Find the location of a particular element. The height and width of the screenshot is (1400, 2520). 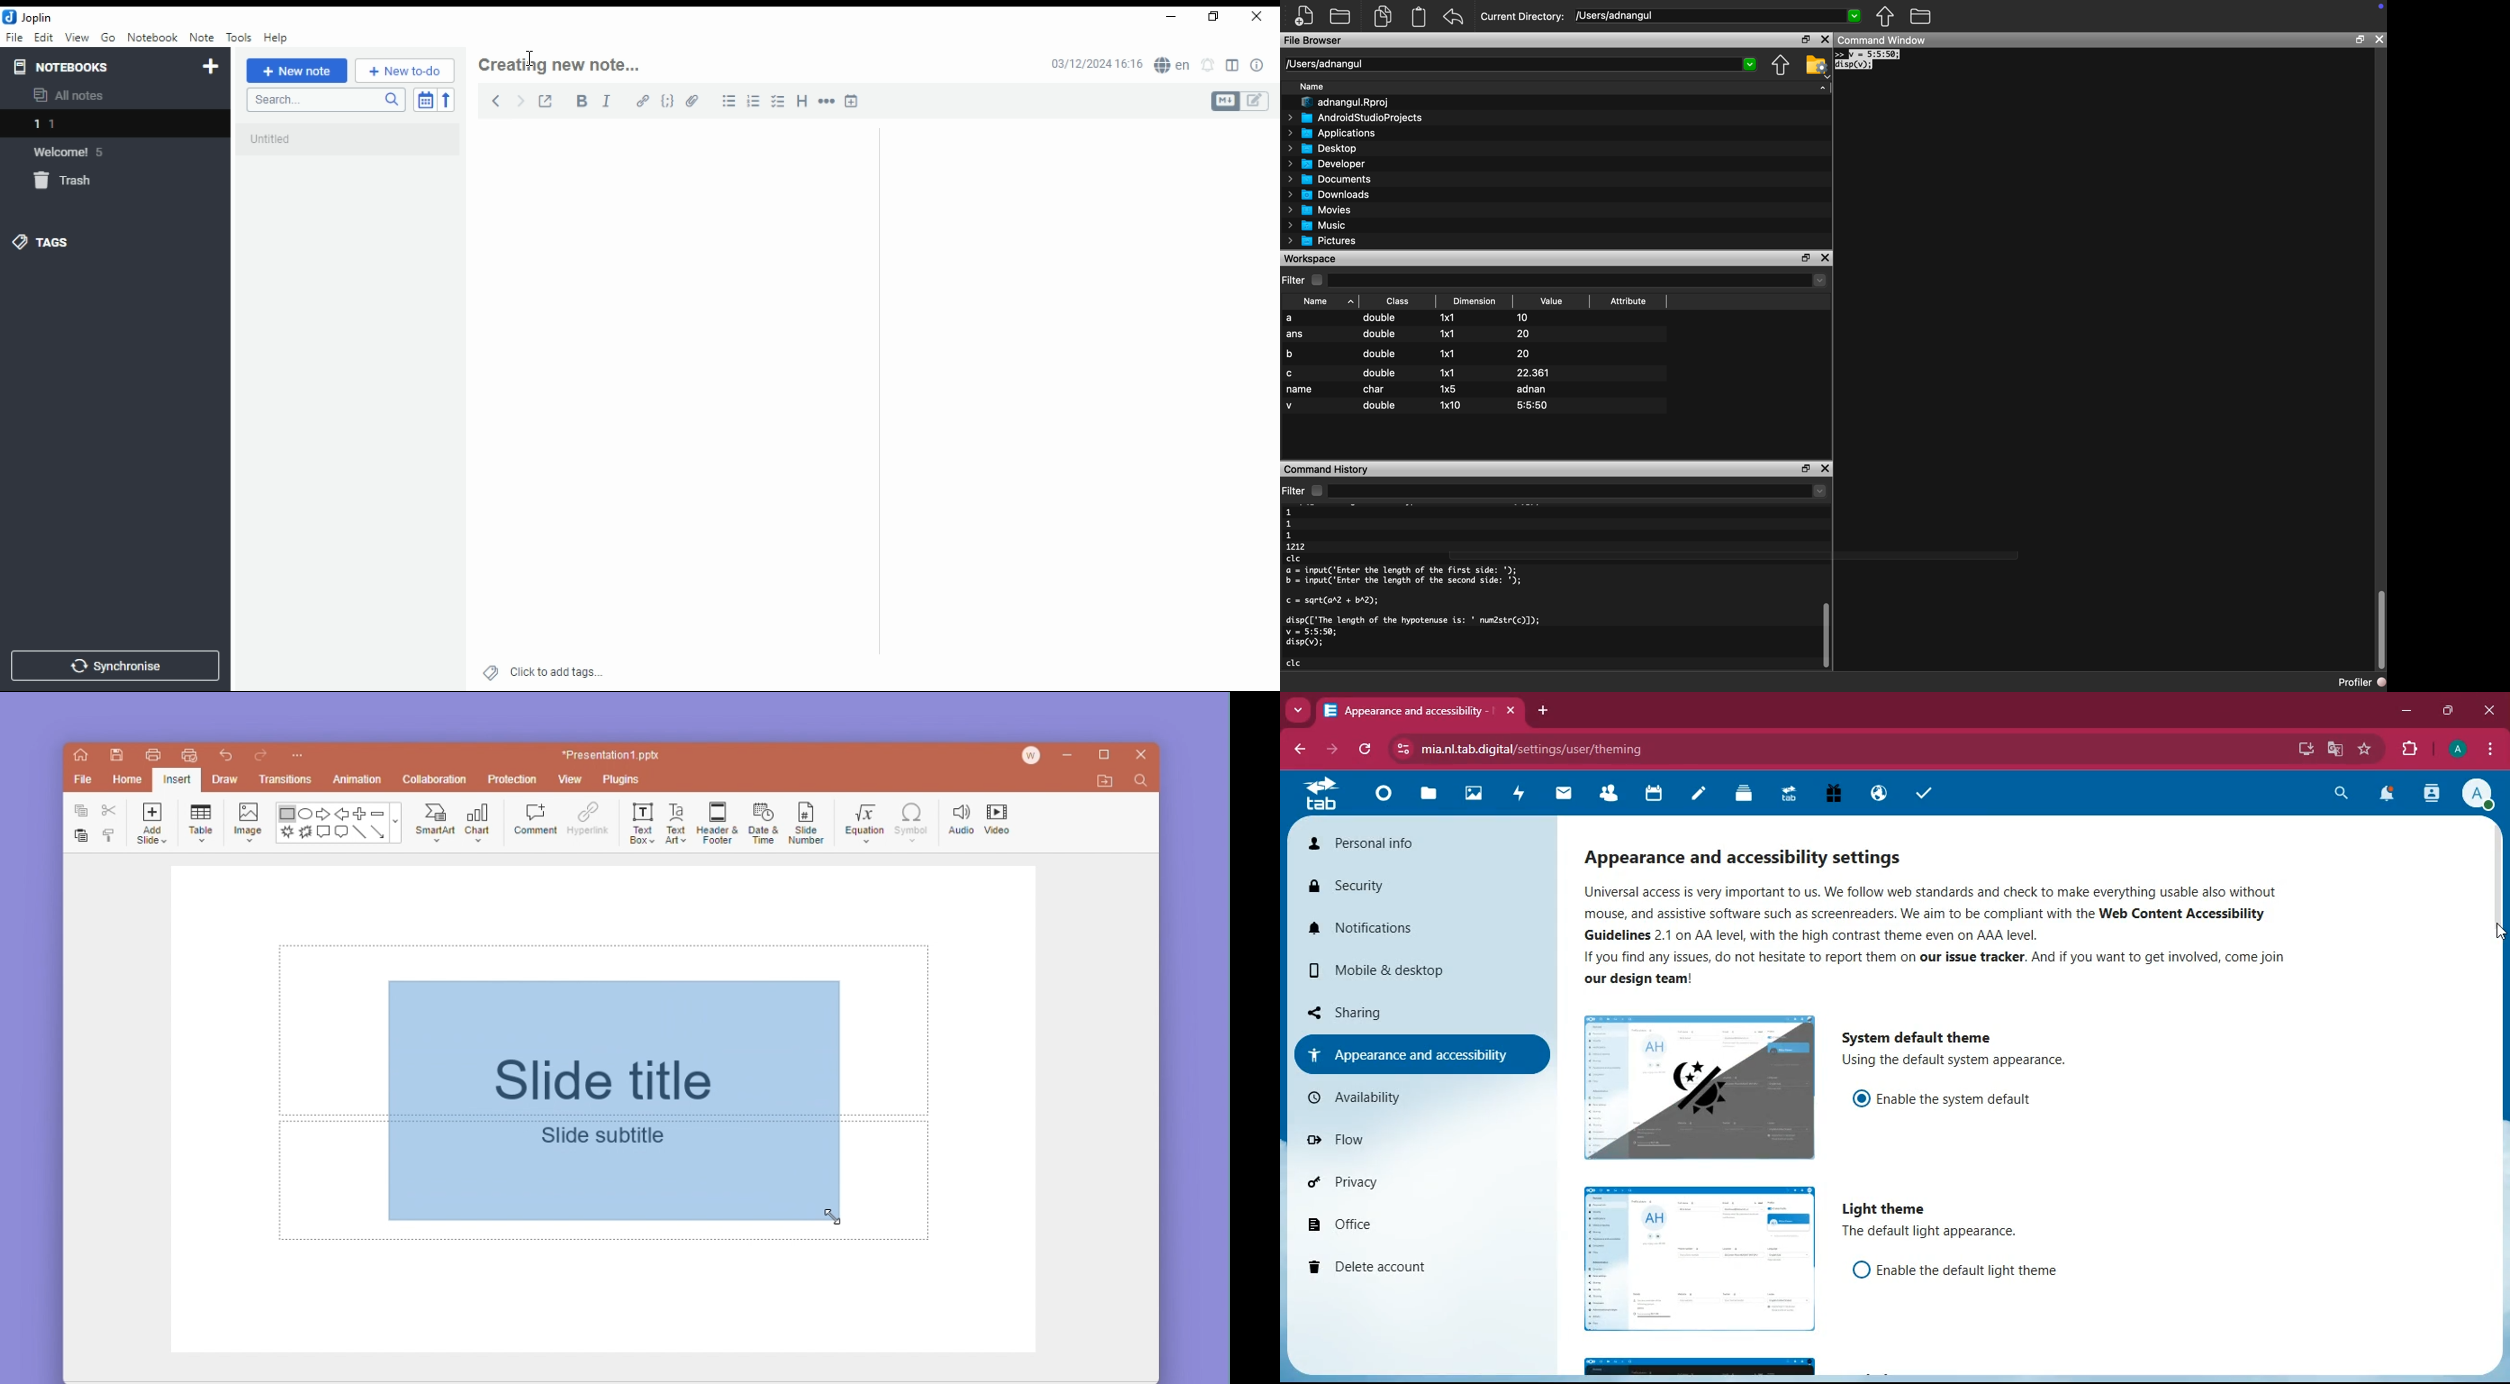

1x1 is located at coordinates (1450, 354).